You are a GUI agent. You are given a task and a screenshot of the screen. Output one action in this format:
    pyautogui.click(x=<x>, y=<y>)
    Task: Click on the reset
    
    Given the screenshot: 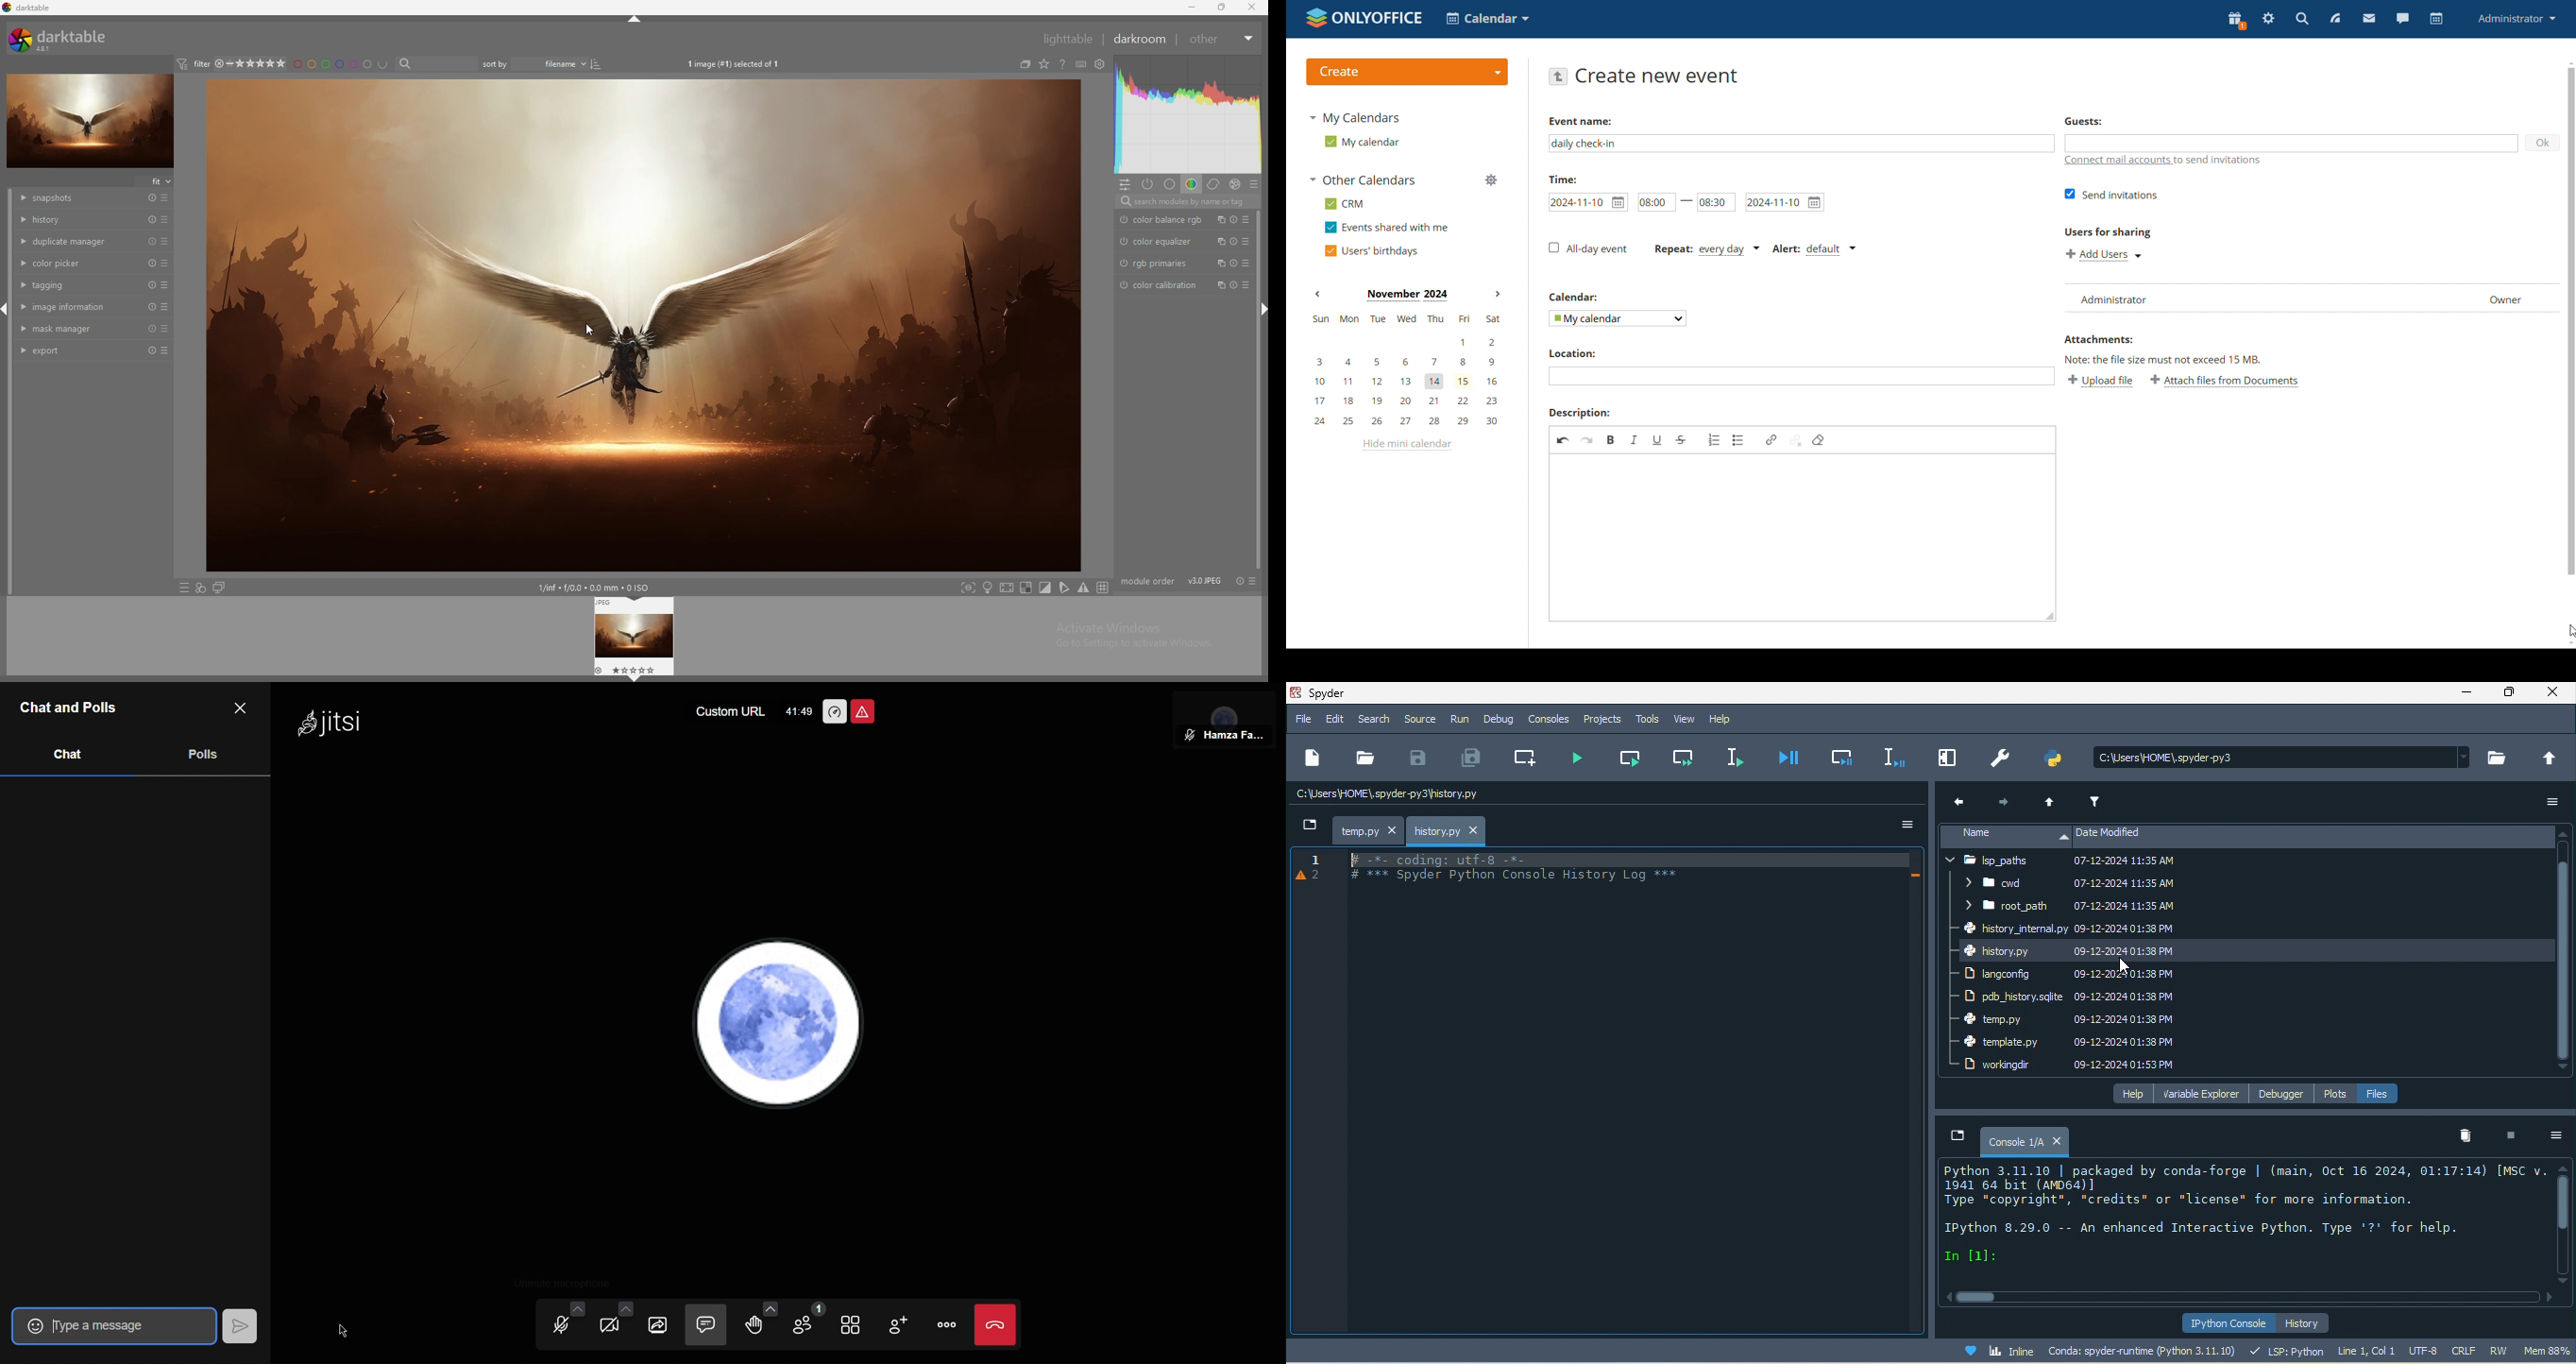 What is the action you would take?
    pyautogui.click(x=153, y=285)
    